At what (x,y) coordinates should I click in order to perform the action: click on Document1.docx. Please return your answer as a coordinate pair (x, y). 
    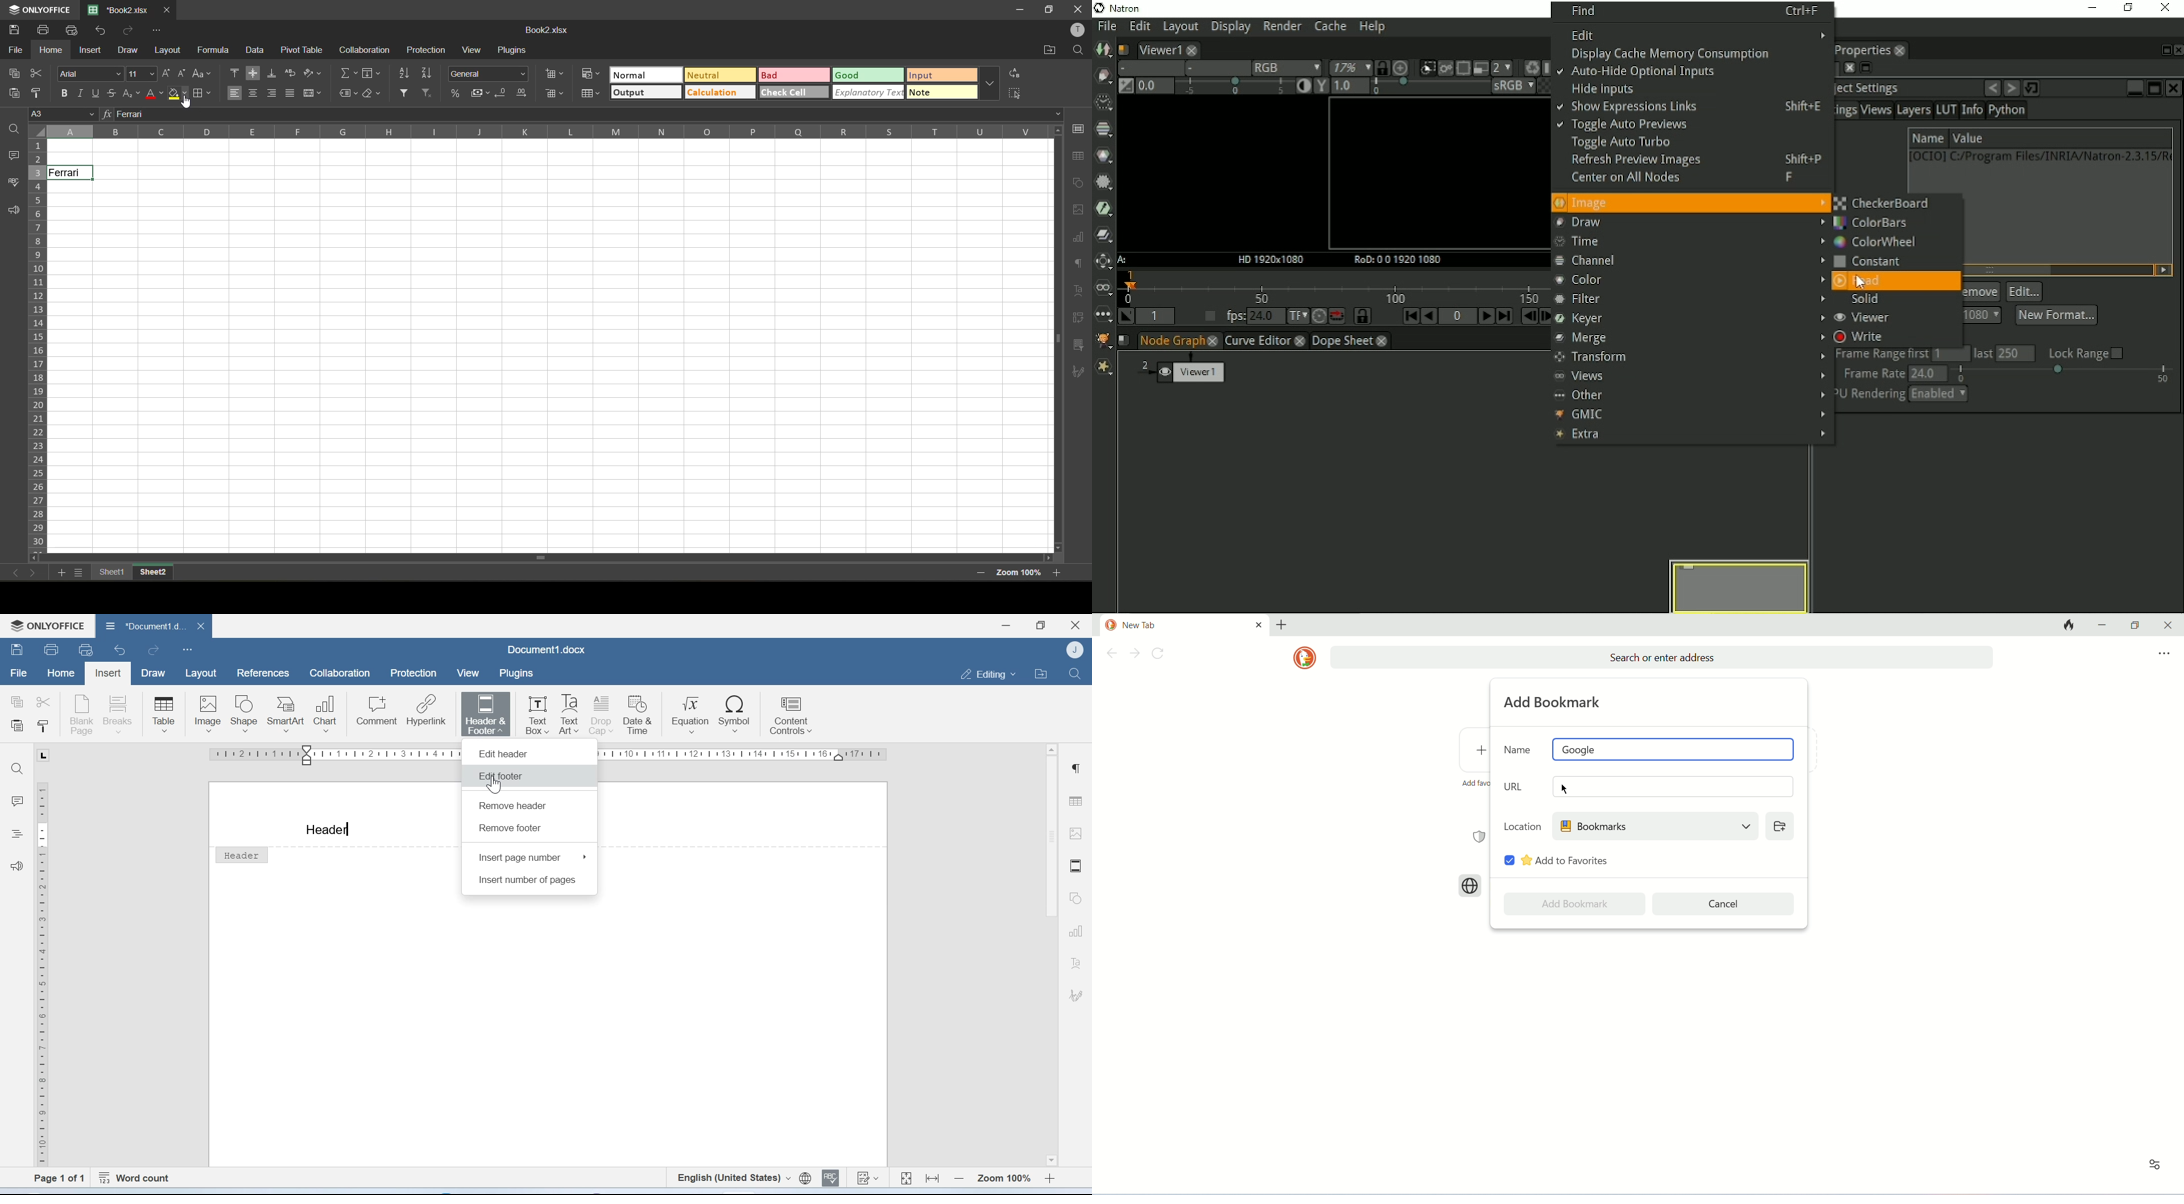
    Looking at the image, I should click on (154, 627).